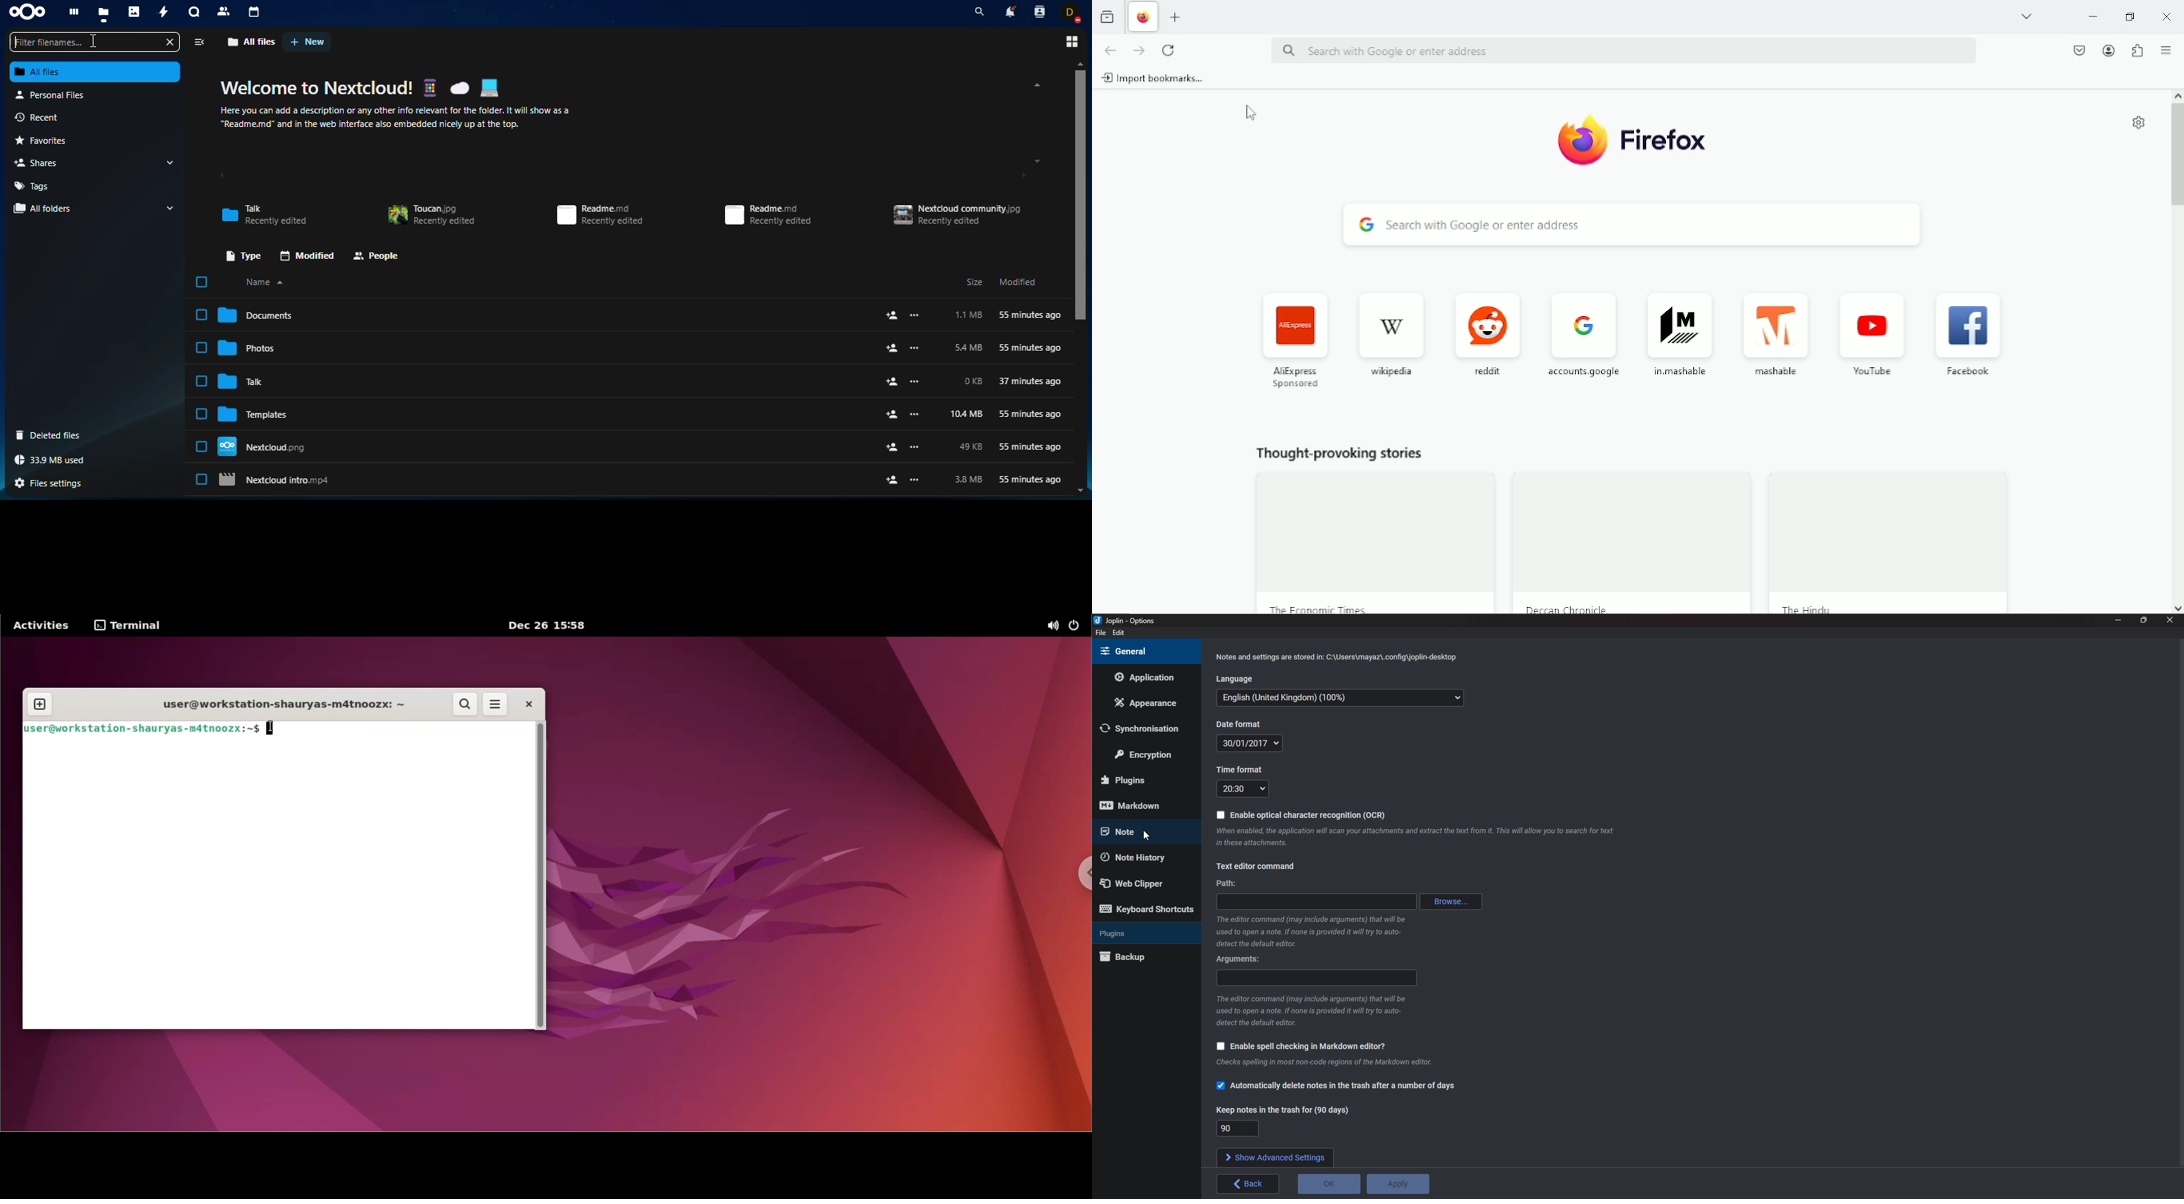 This screenshot has width=2184, height=1204. What do you see at coordinates (201, 381) in the screenshot?
I see `Click to select` at bounding box center [201, 381].